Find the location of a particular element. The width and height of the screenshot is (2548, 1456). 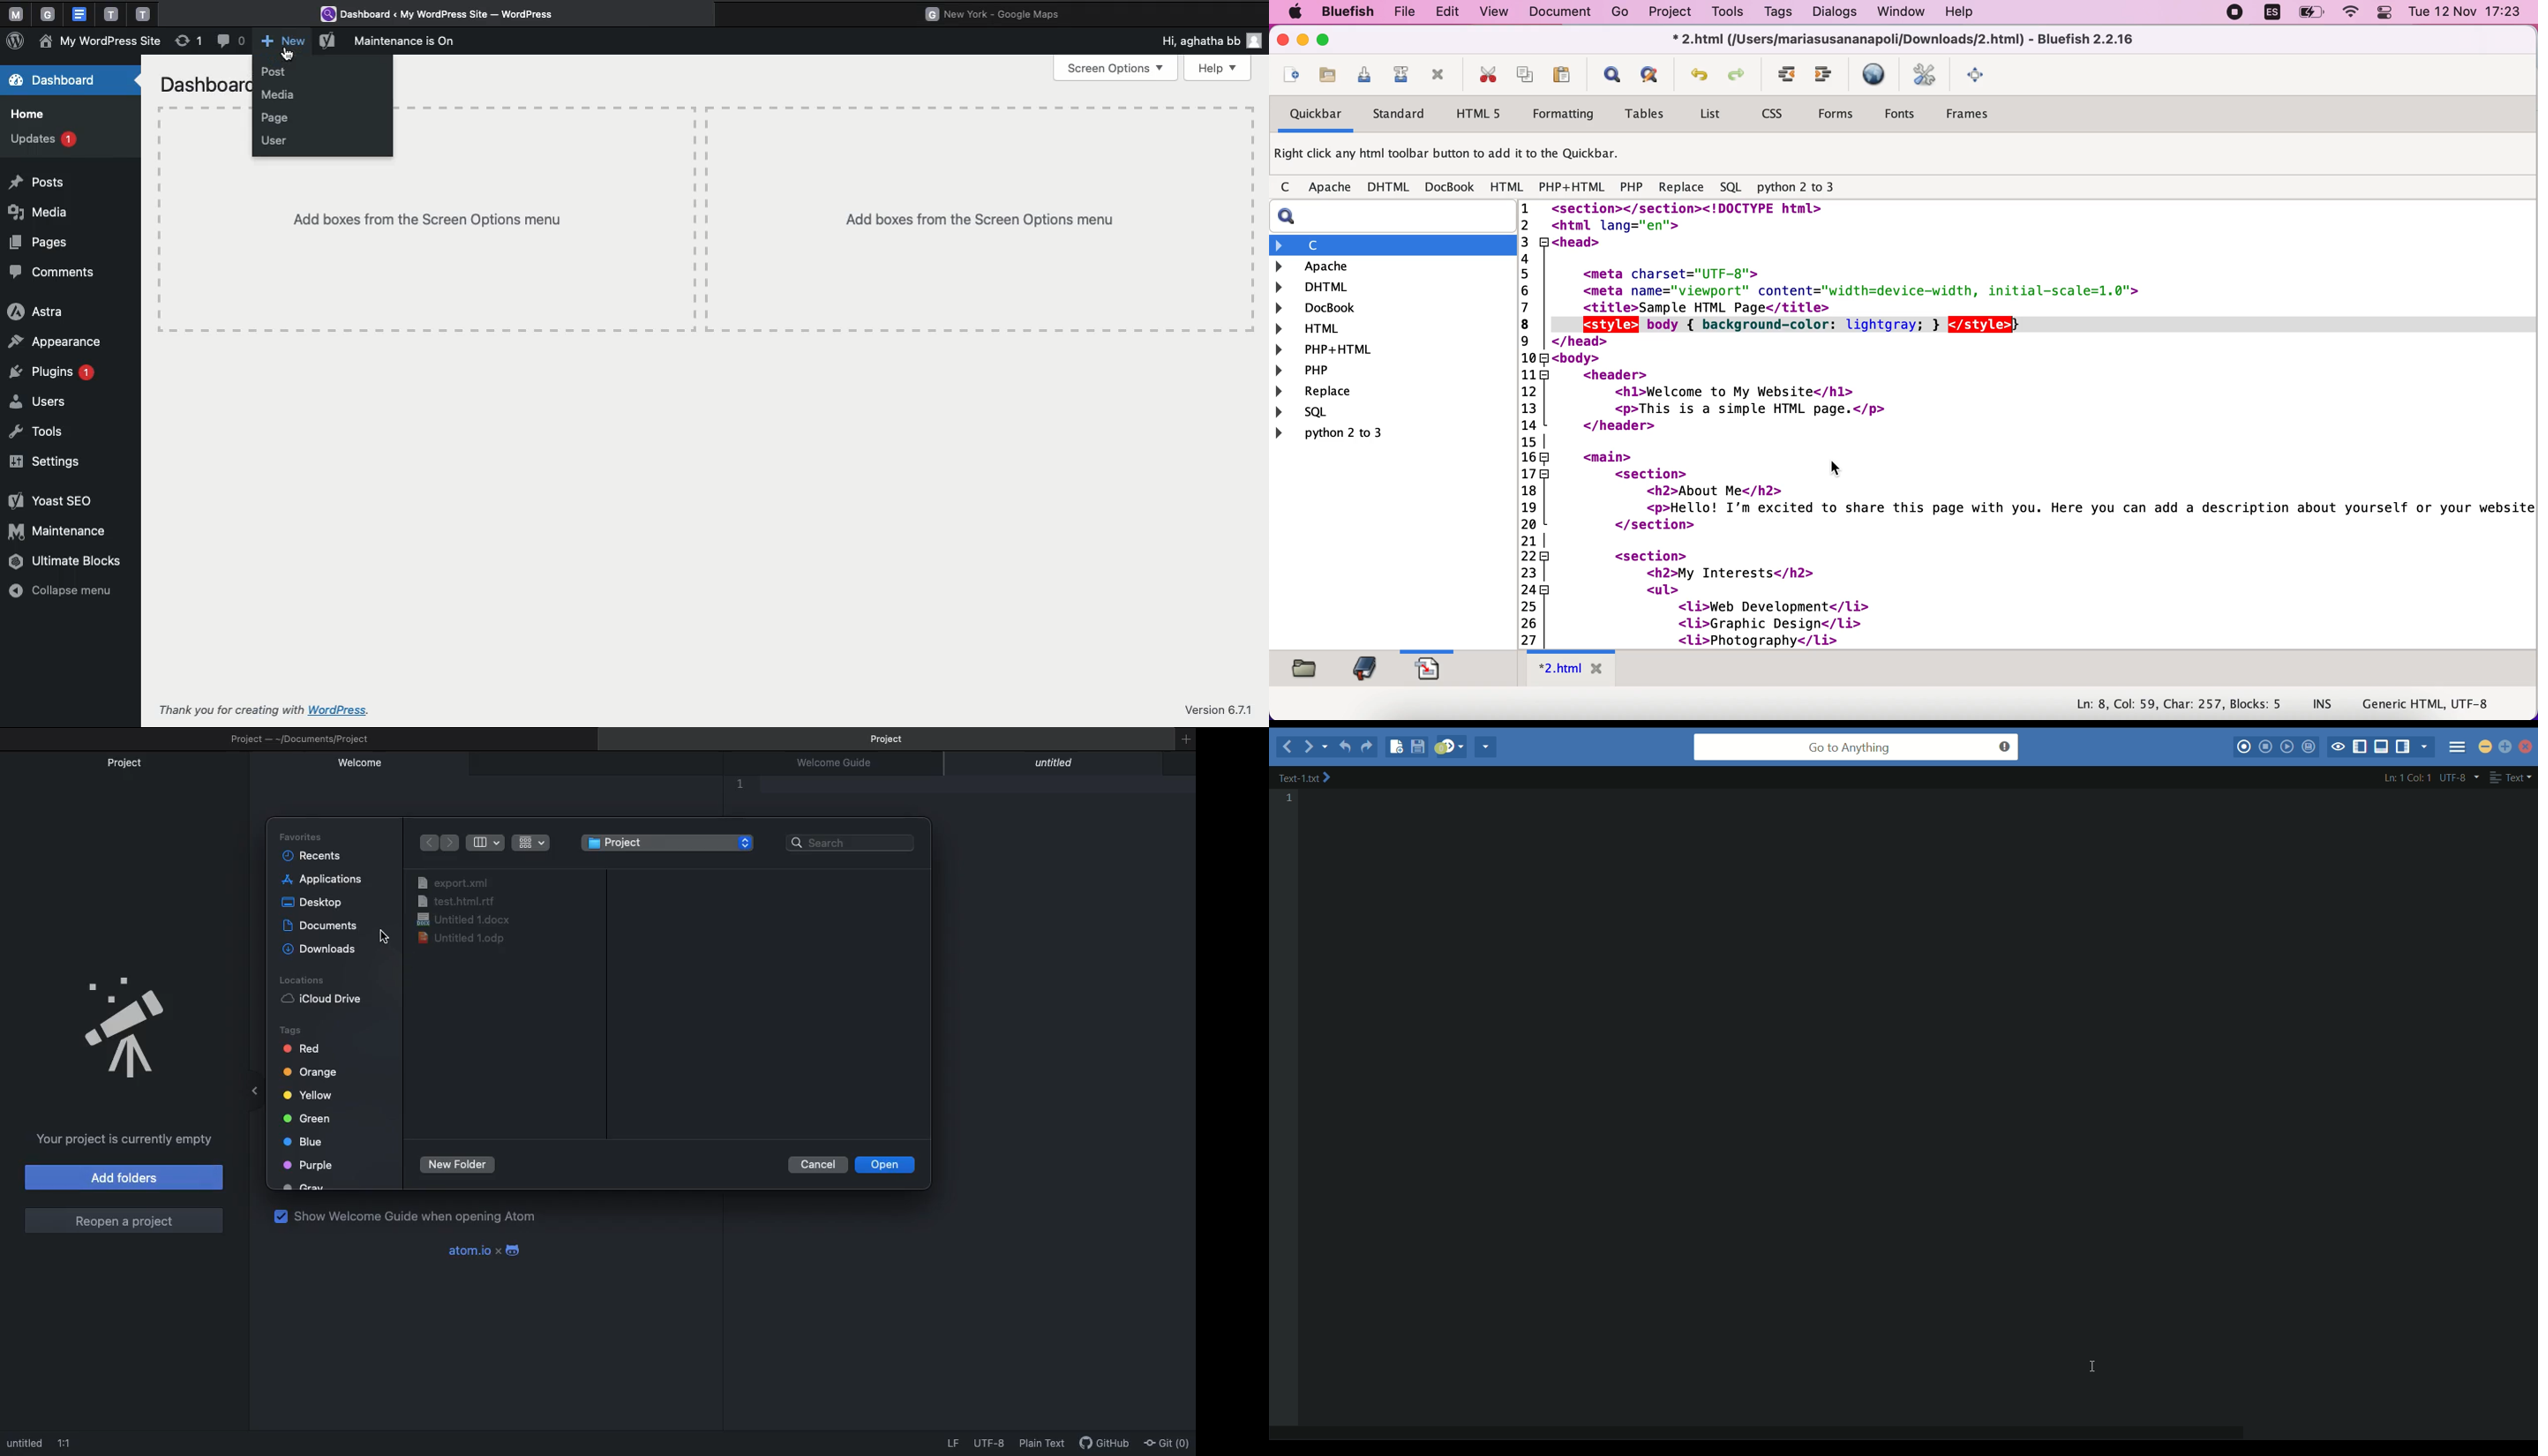

php+html is located at coordinates (1386, 350).